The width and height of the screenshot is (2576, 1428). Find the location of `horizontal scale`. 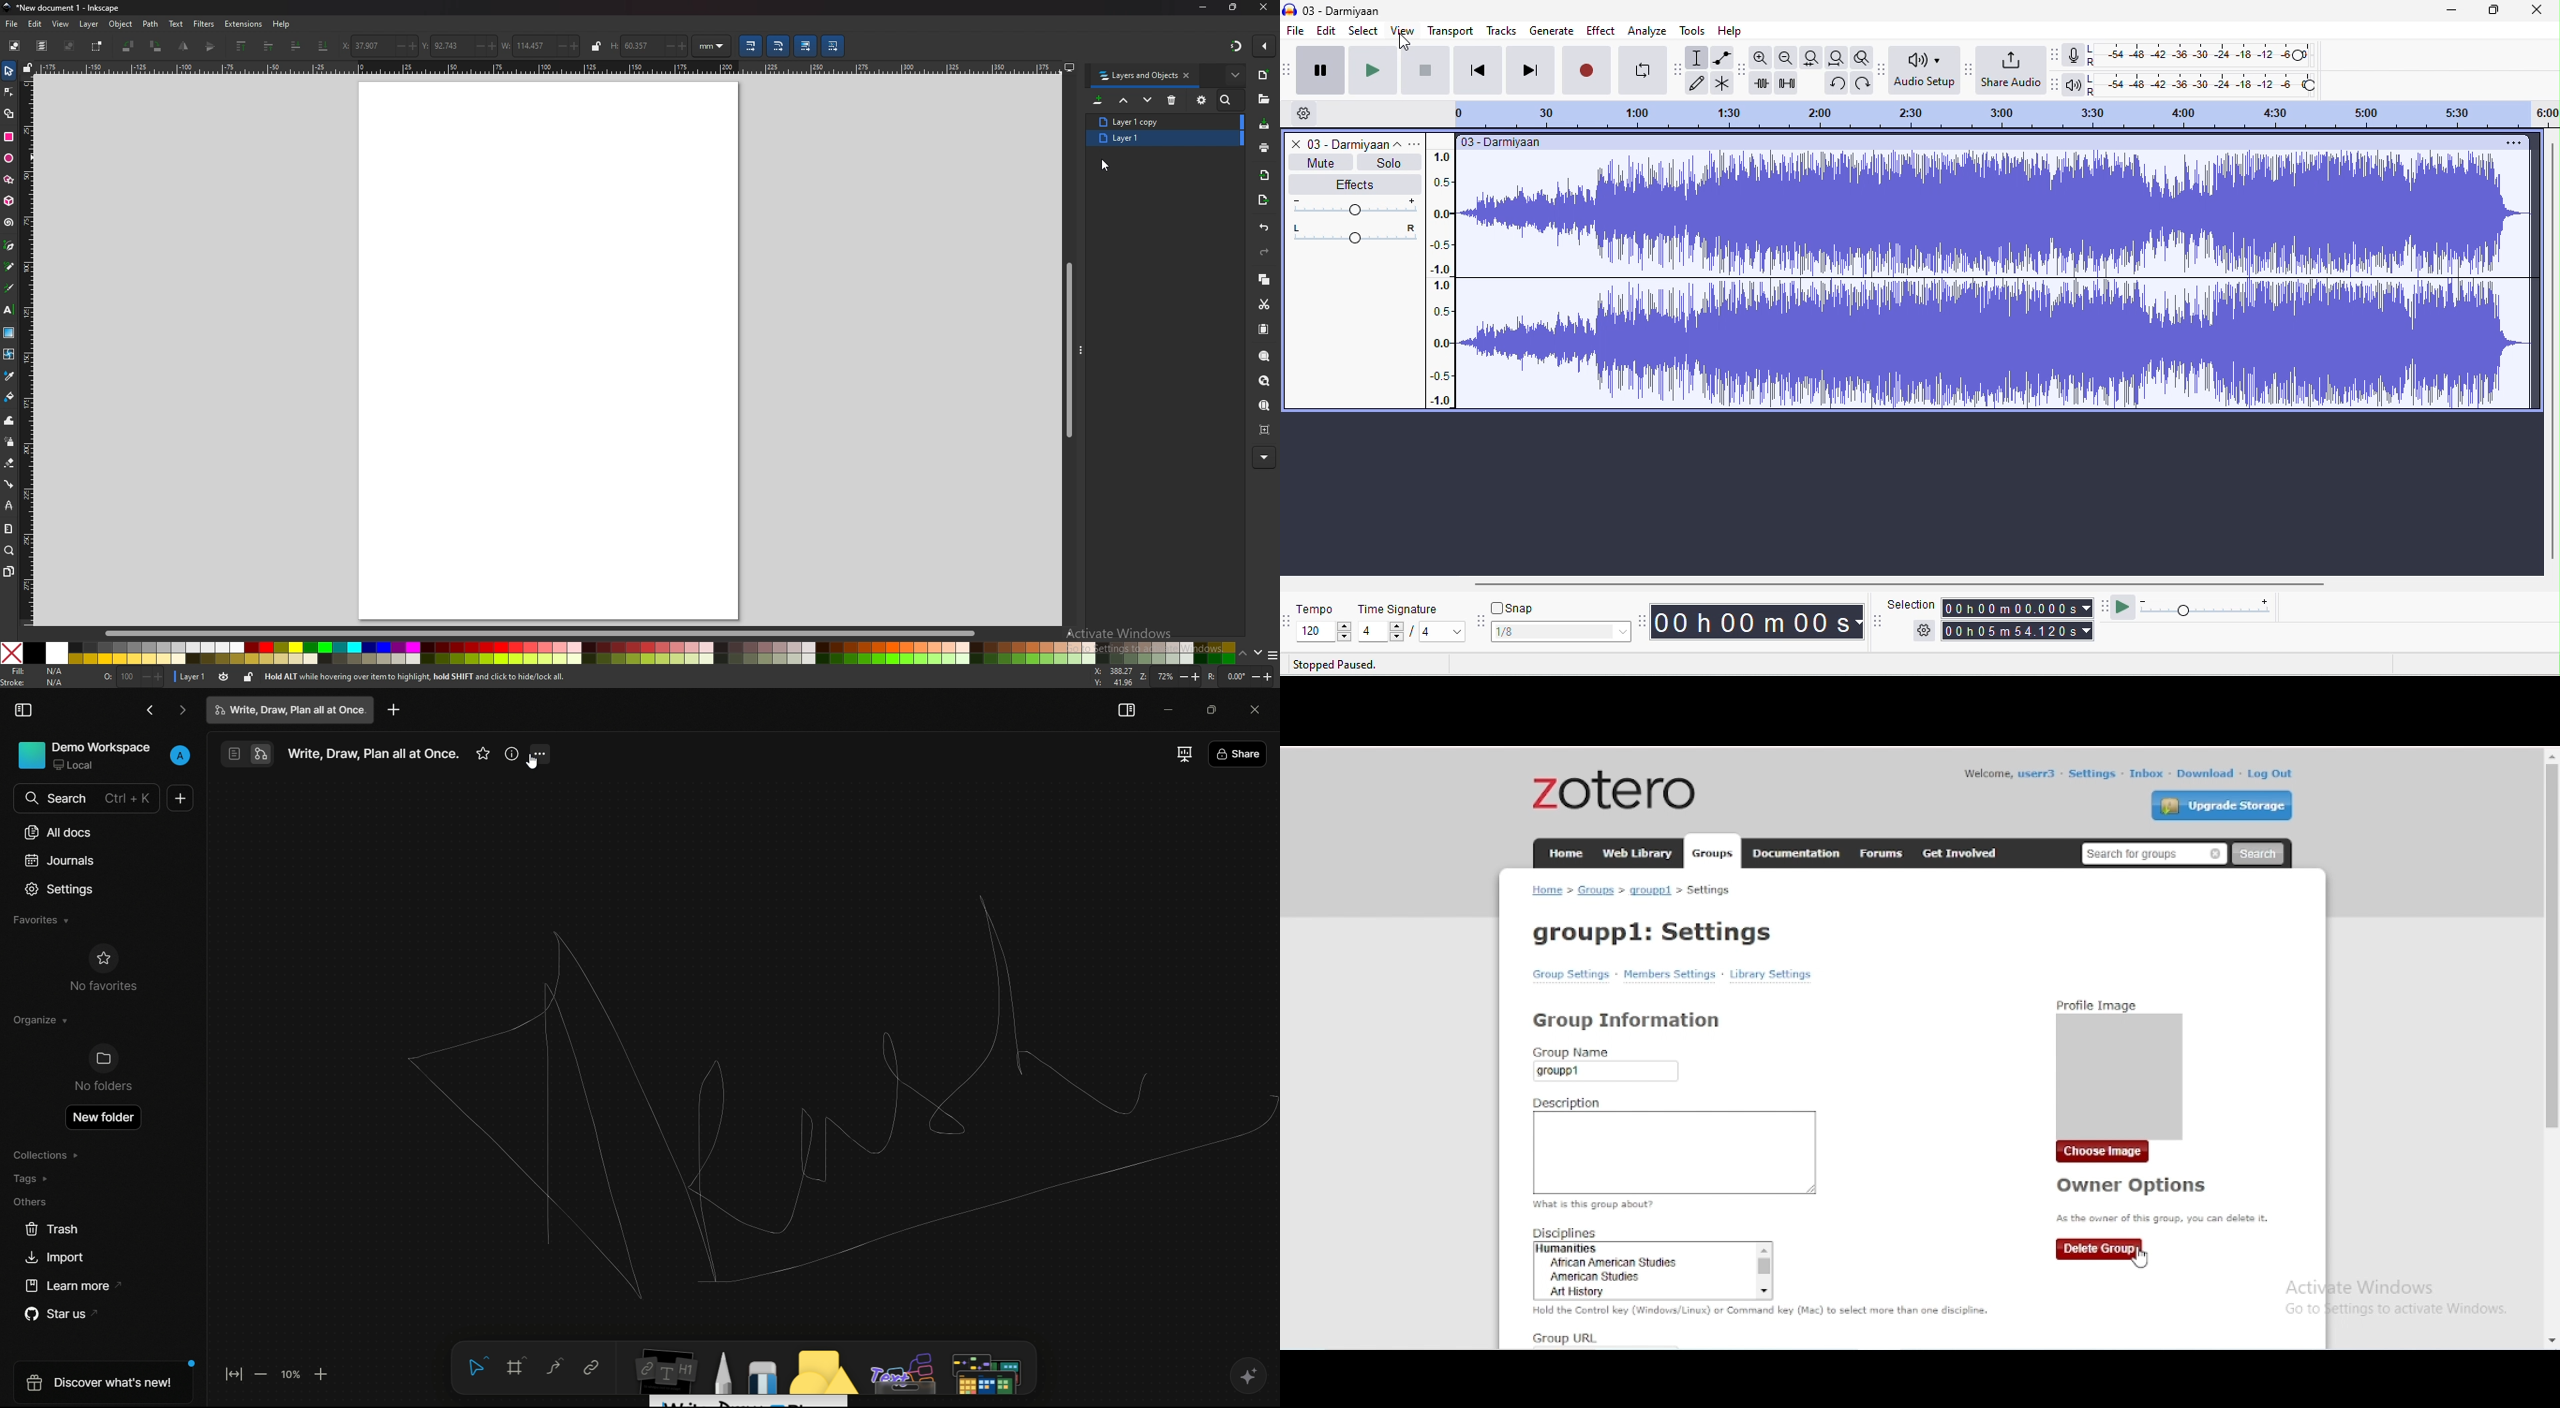

horizontal scale is located at coordinates (549, 67).